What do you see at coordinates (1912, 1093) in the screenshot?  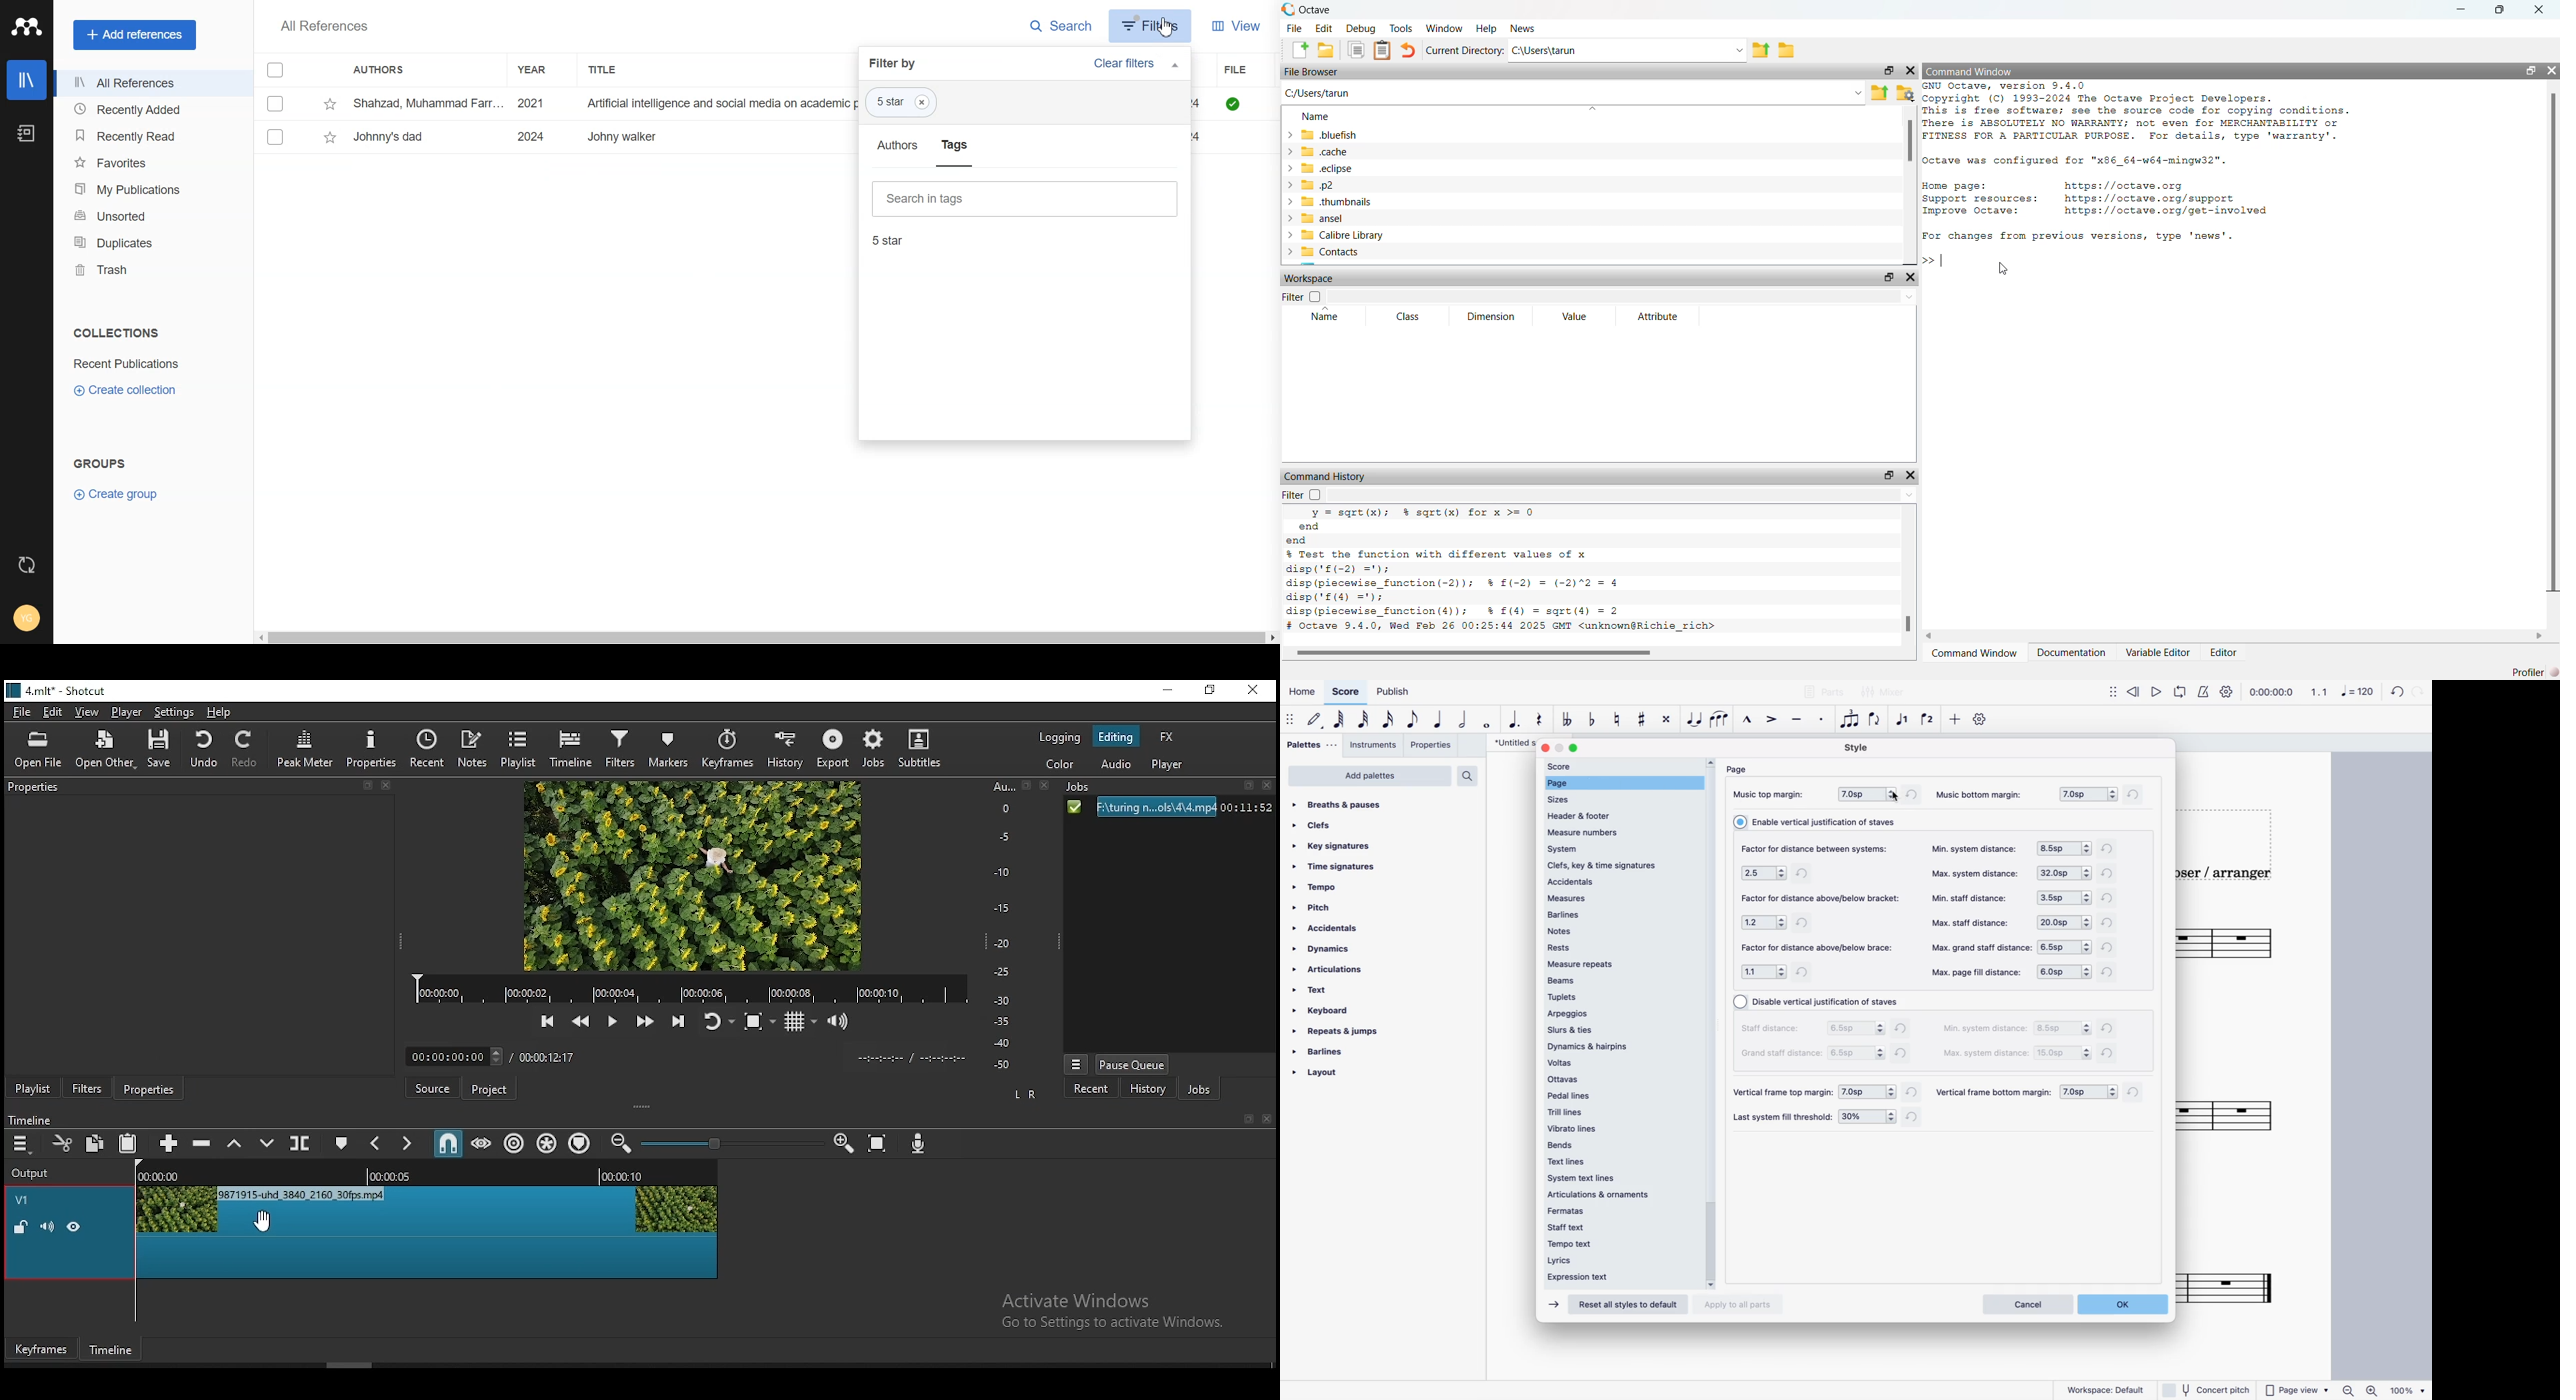 I see `refresh` at bounding box center [1912, 1093].